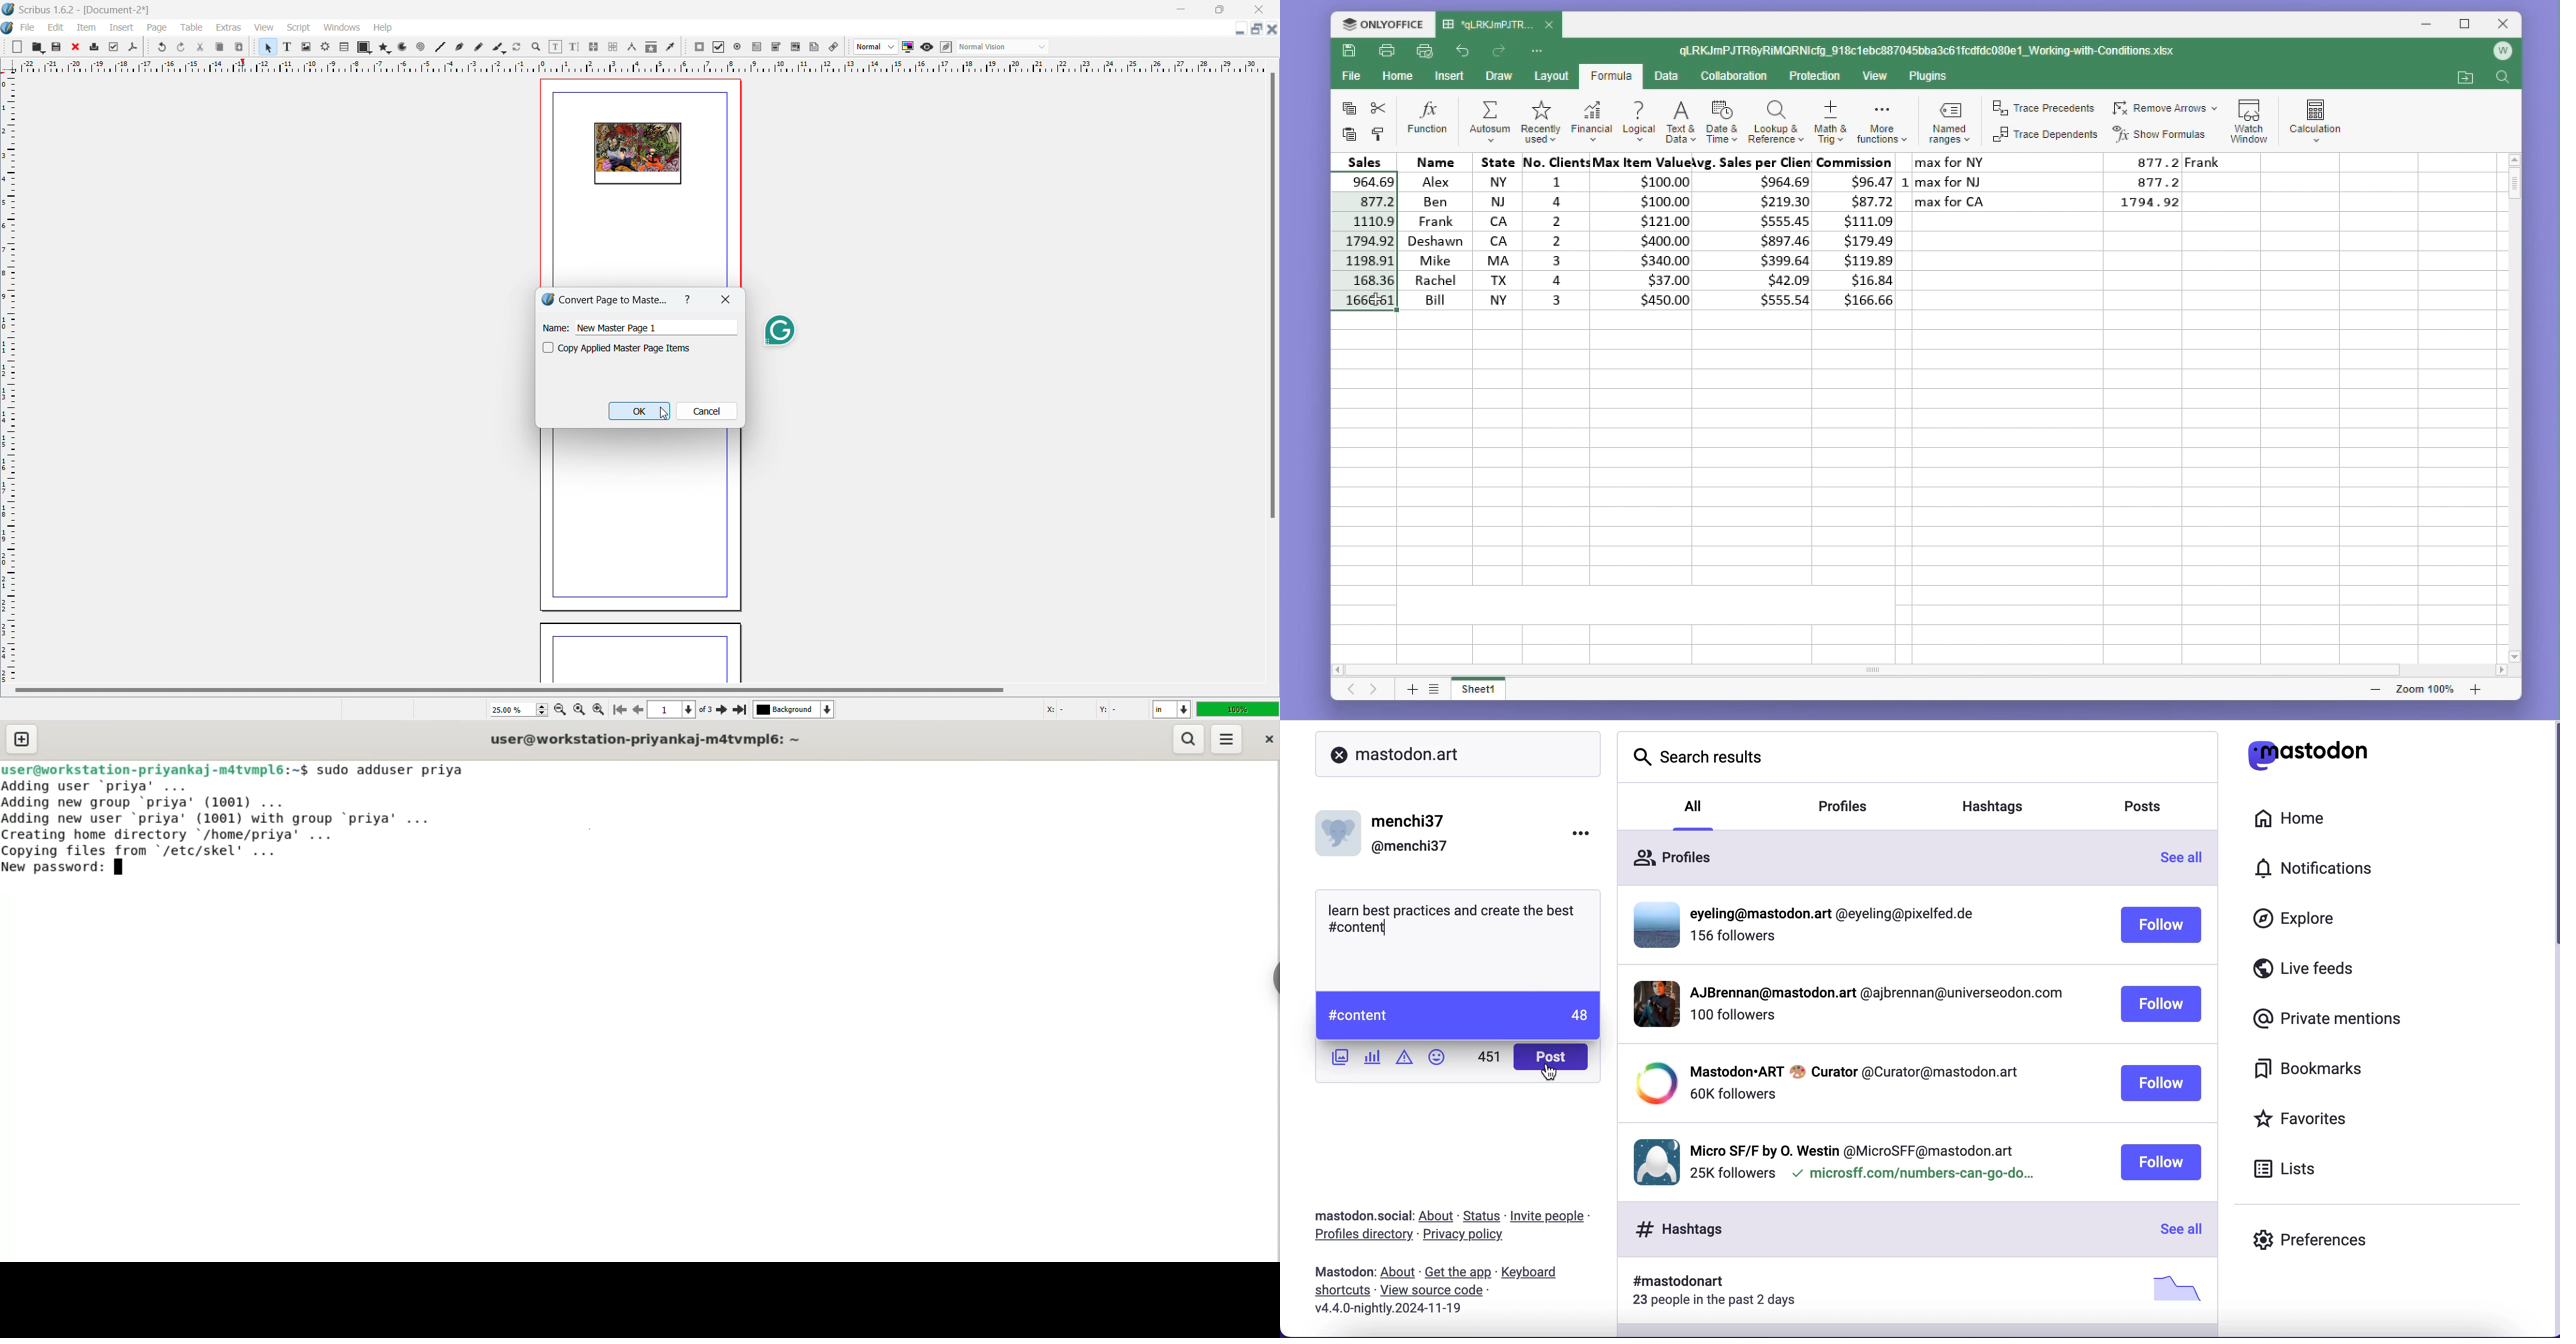  I want to click on table, so click(192, 27).